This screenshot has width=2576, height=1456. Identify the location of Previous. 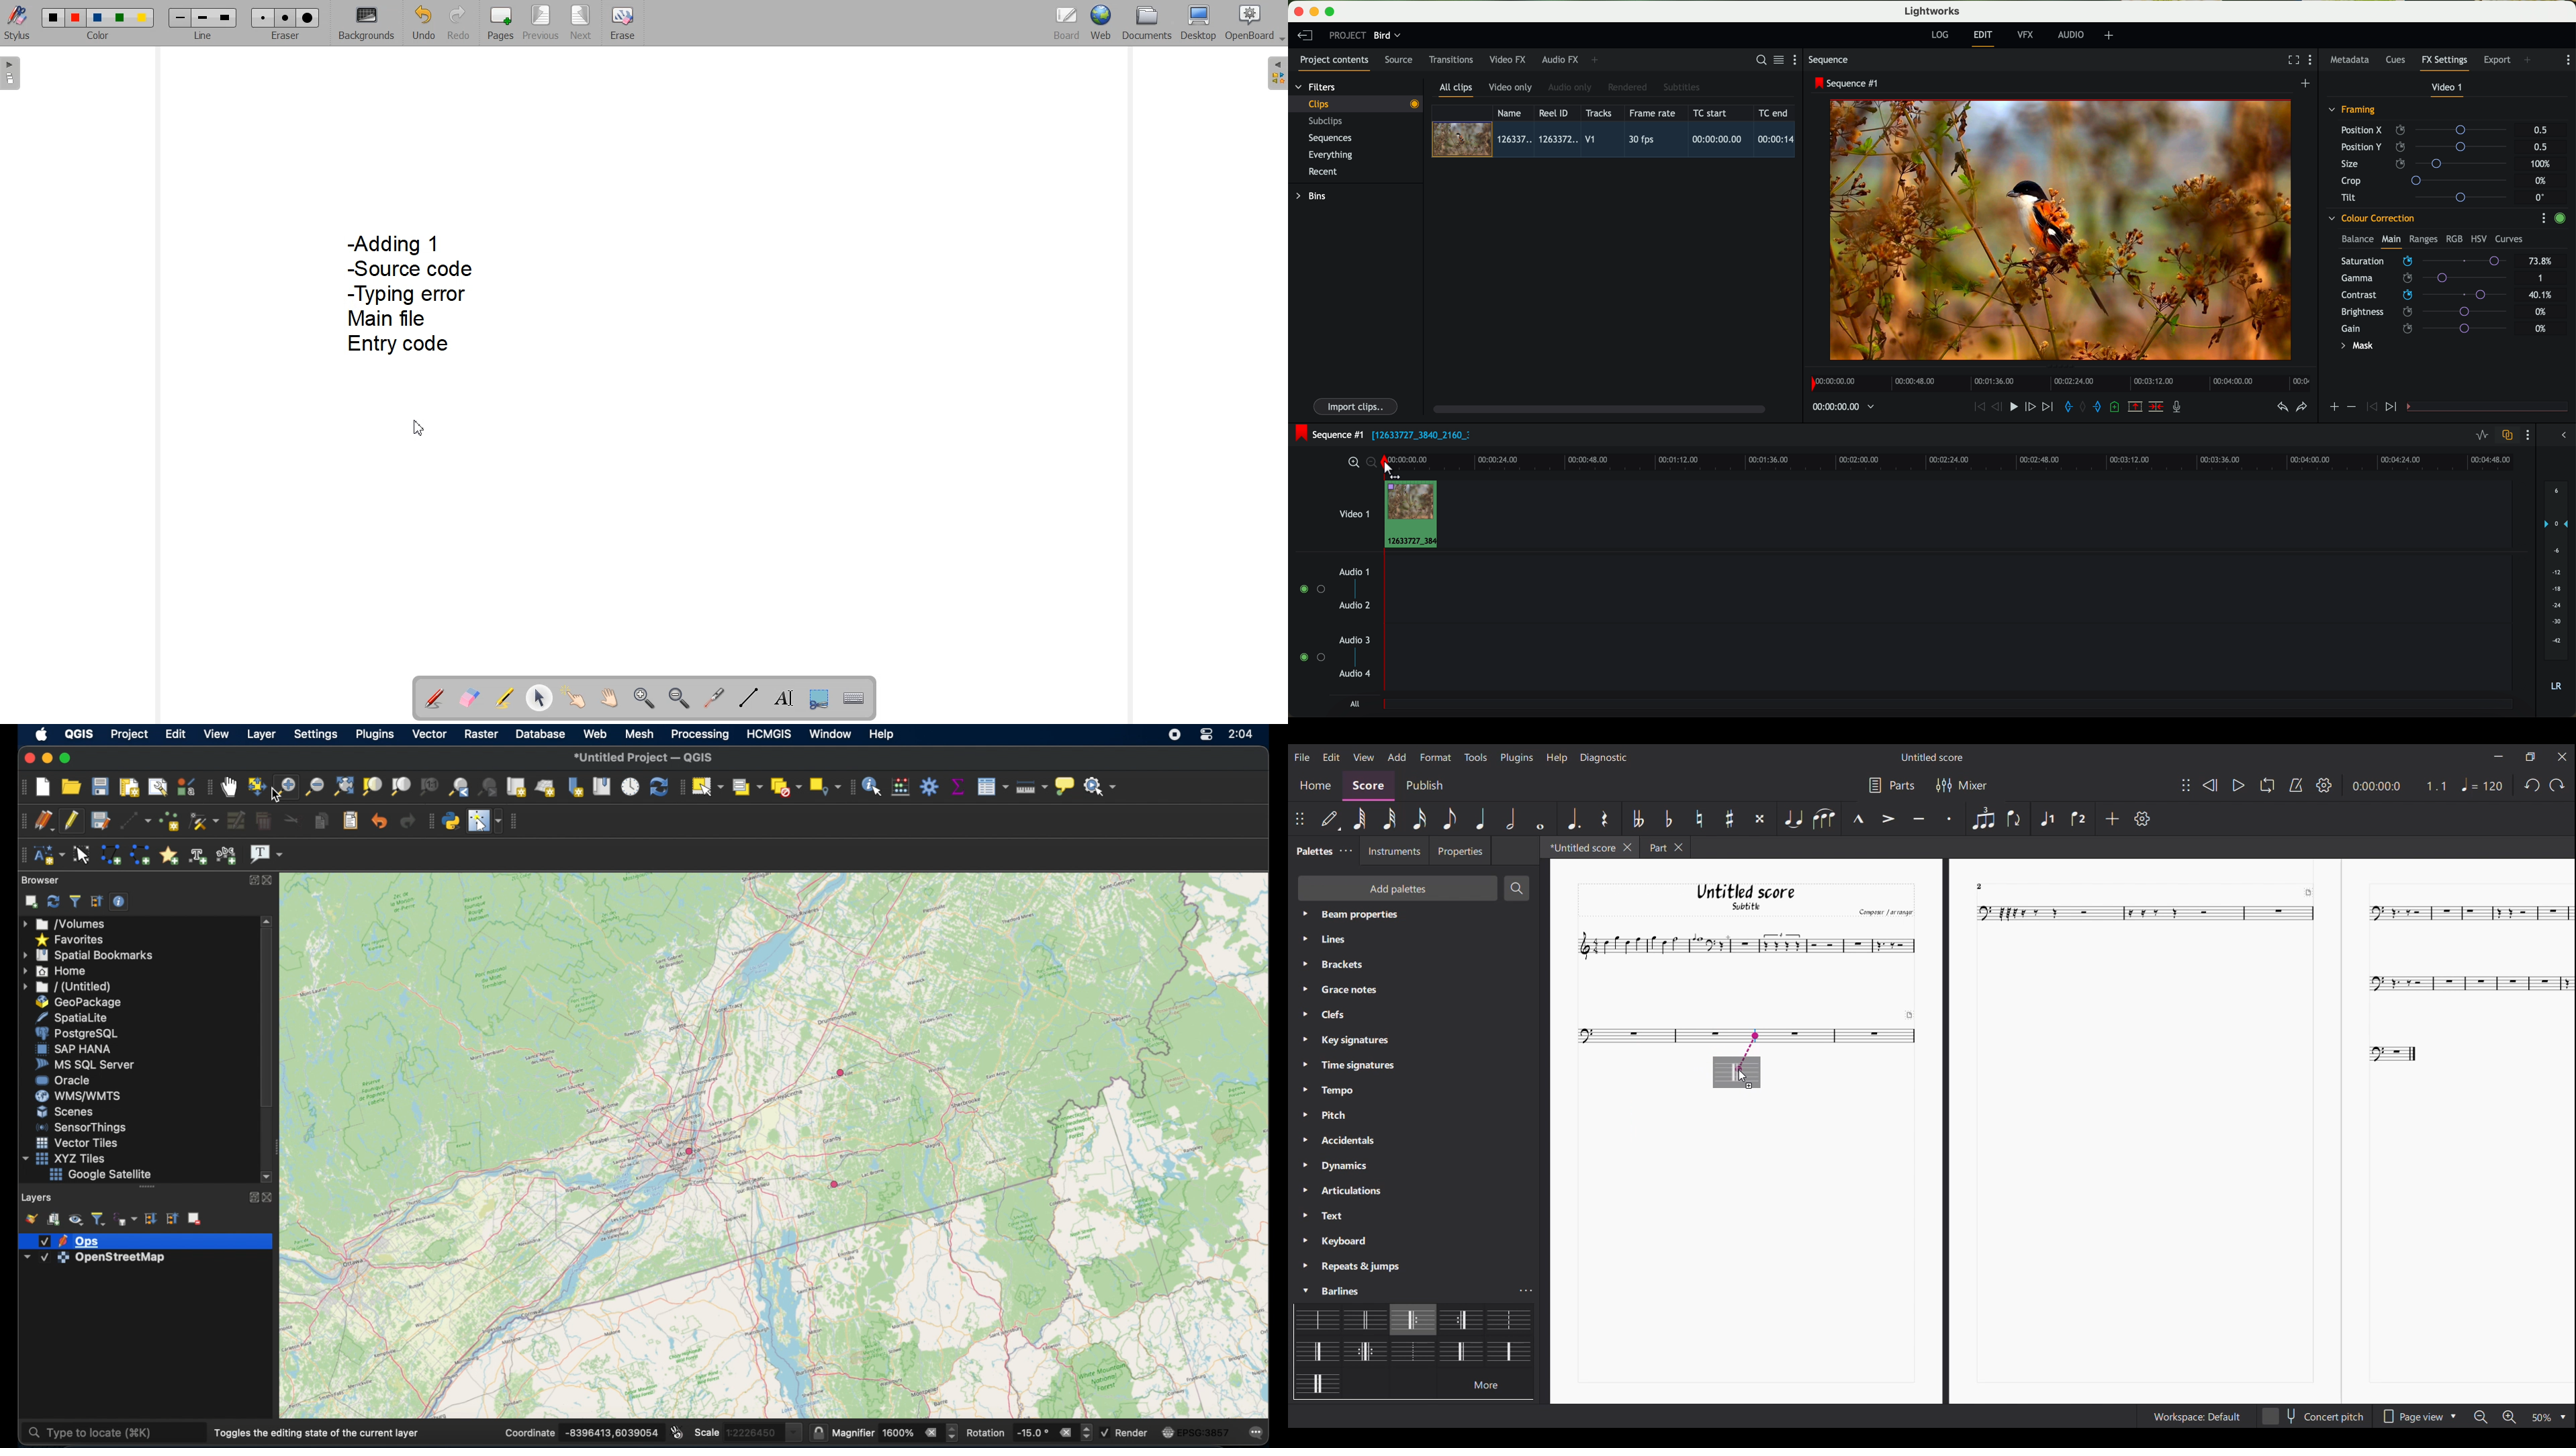
(541, 24).